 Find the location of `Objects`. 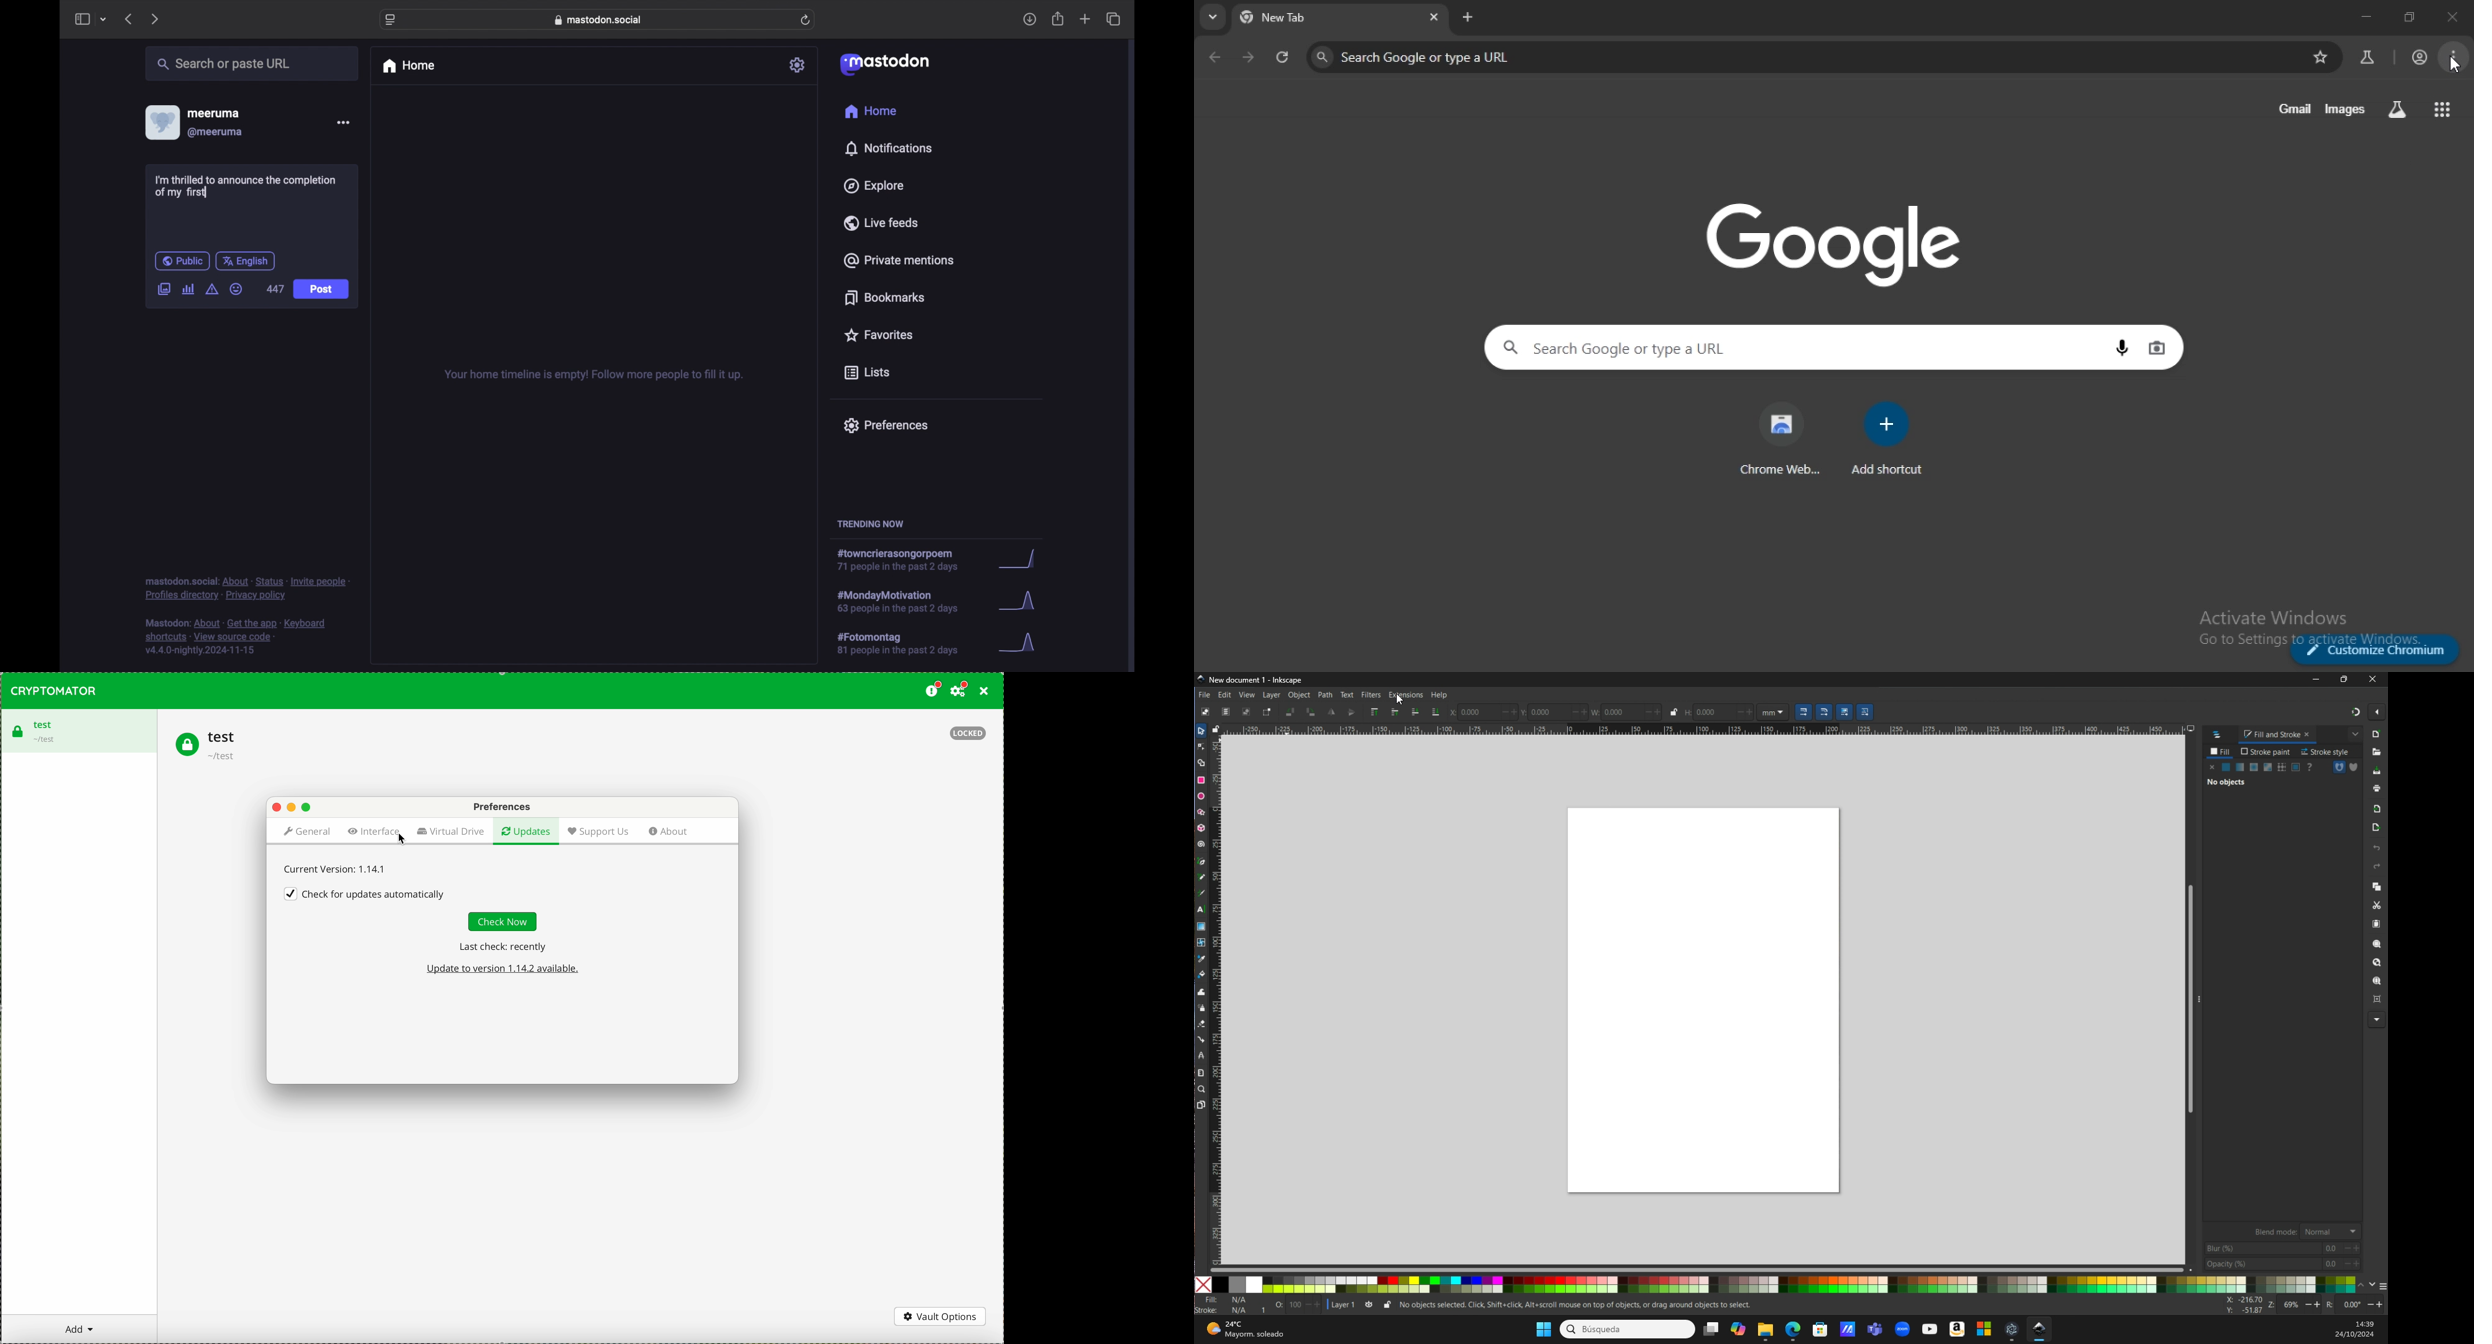

Objects is located at coordinates (2262, 778).